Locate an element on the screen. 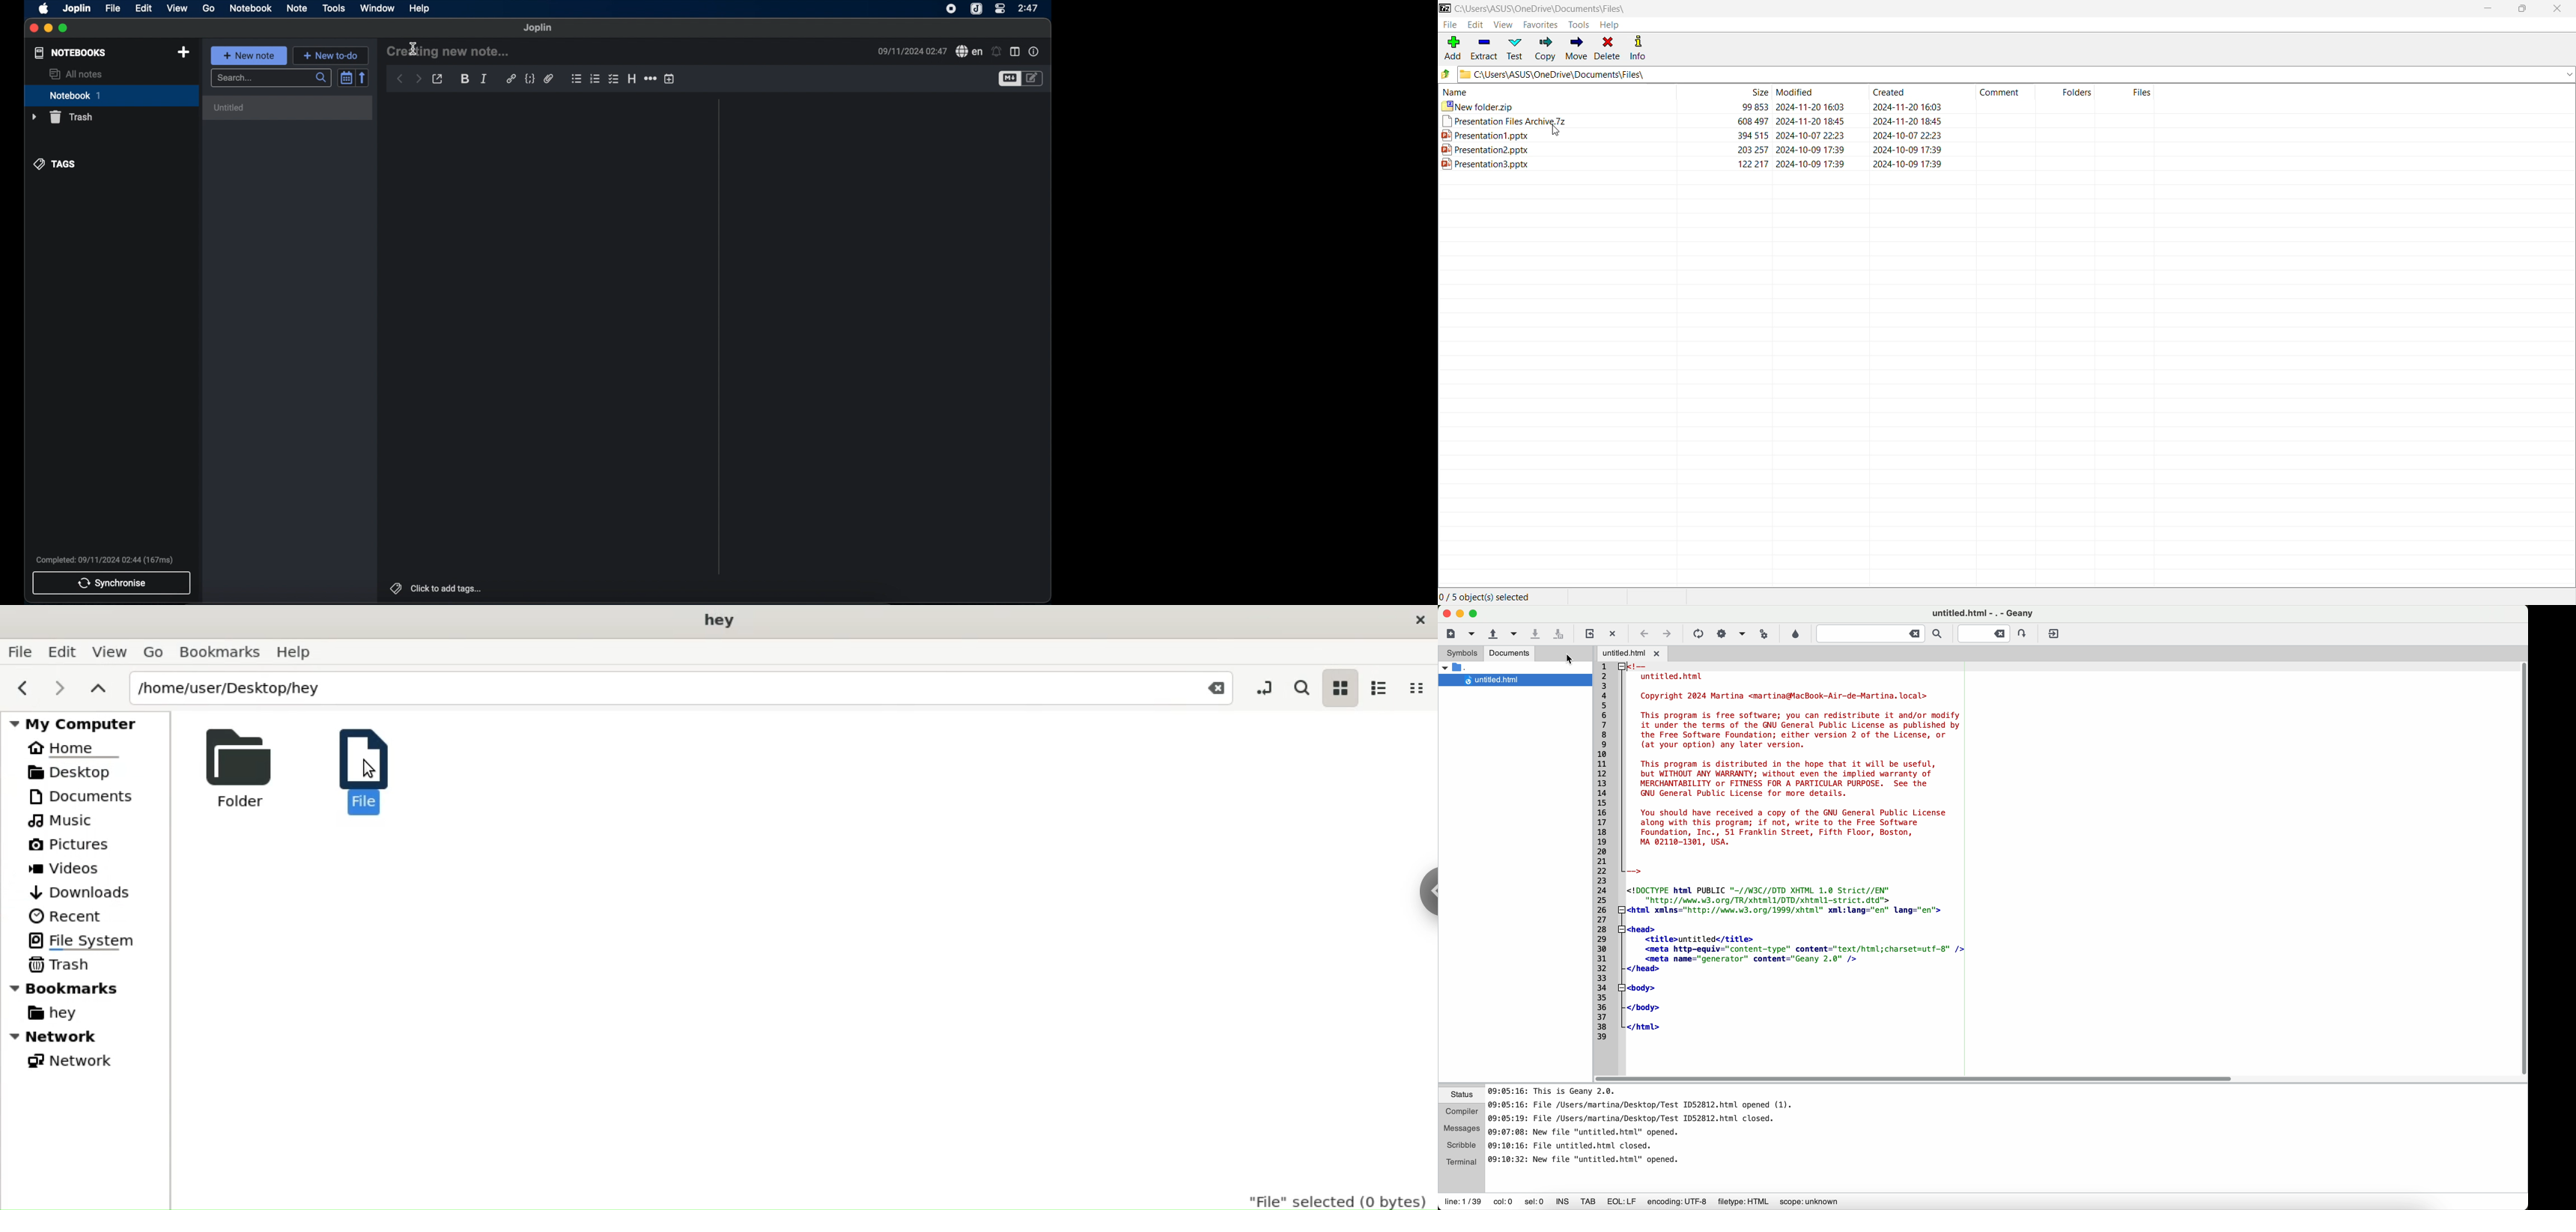 Image resolution: width=2576 pixels, height=1232 pixels. new note is located at coordinates (249, 55).